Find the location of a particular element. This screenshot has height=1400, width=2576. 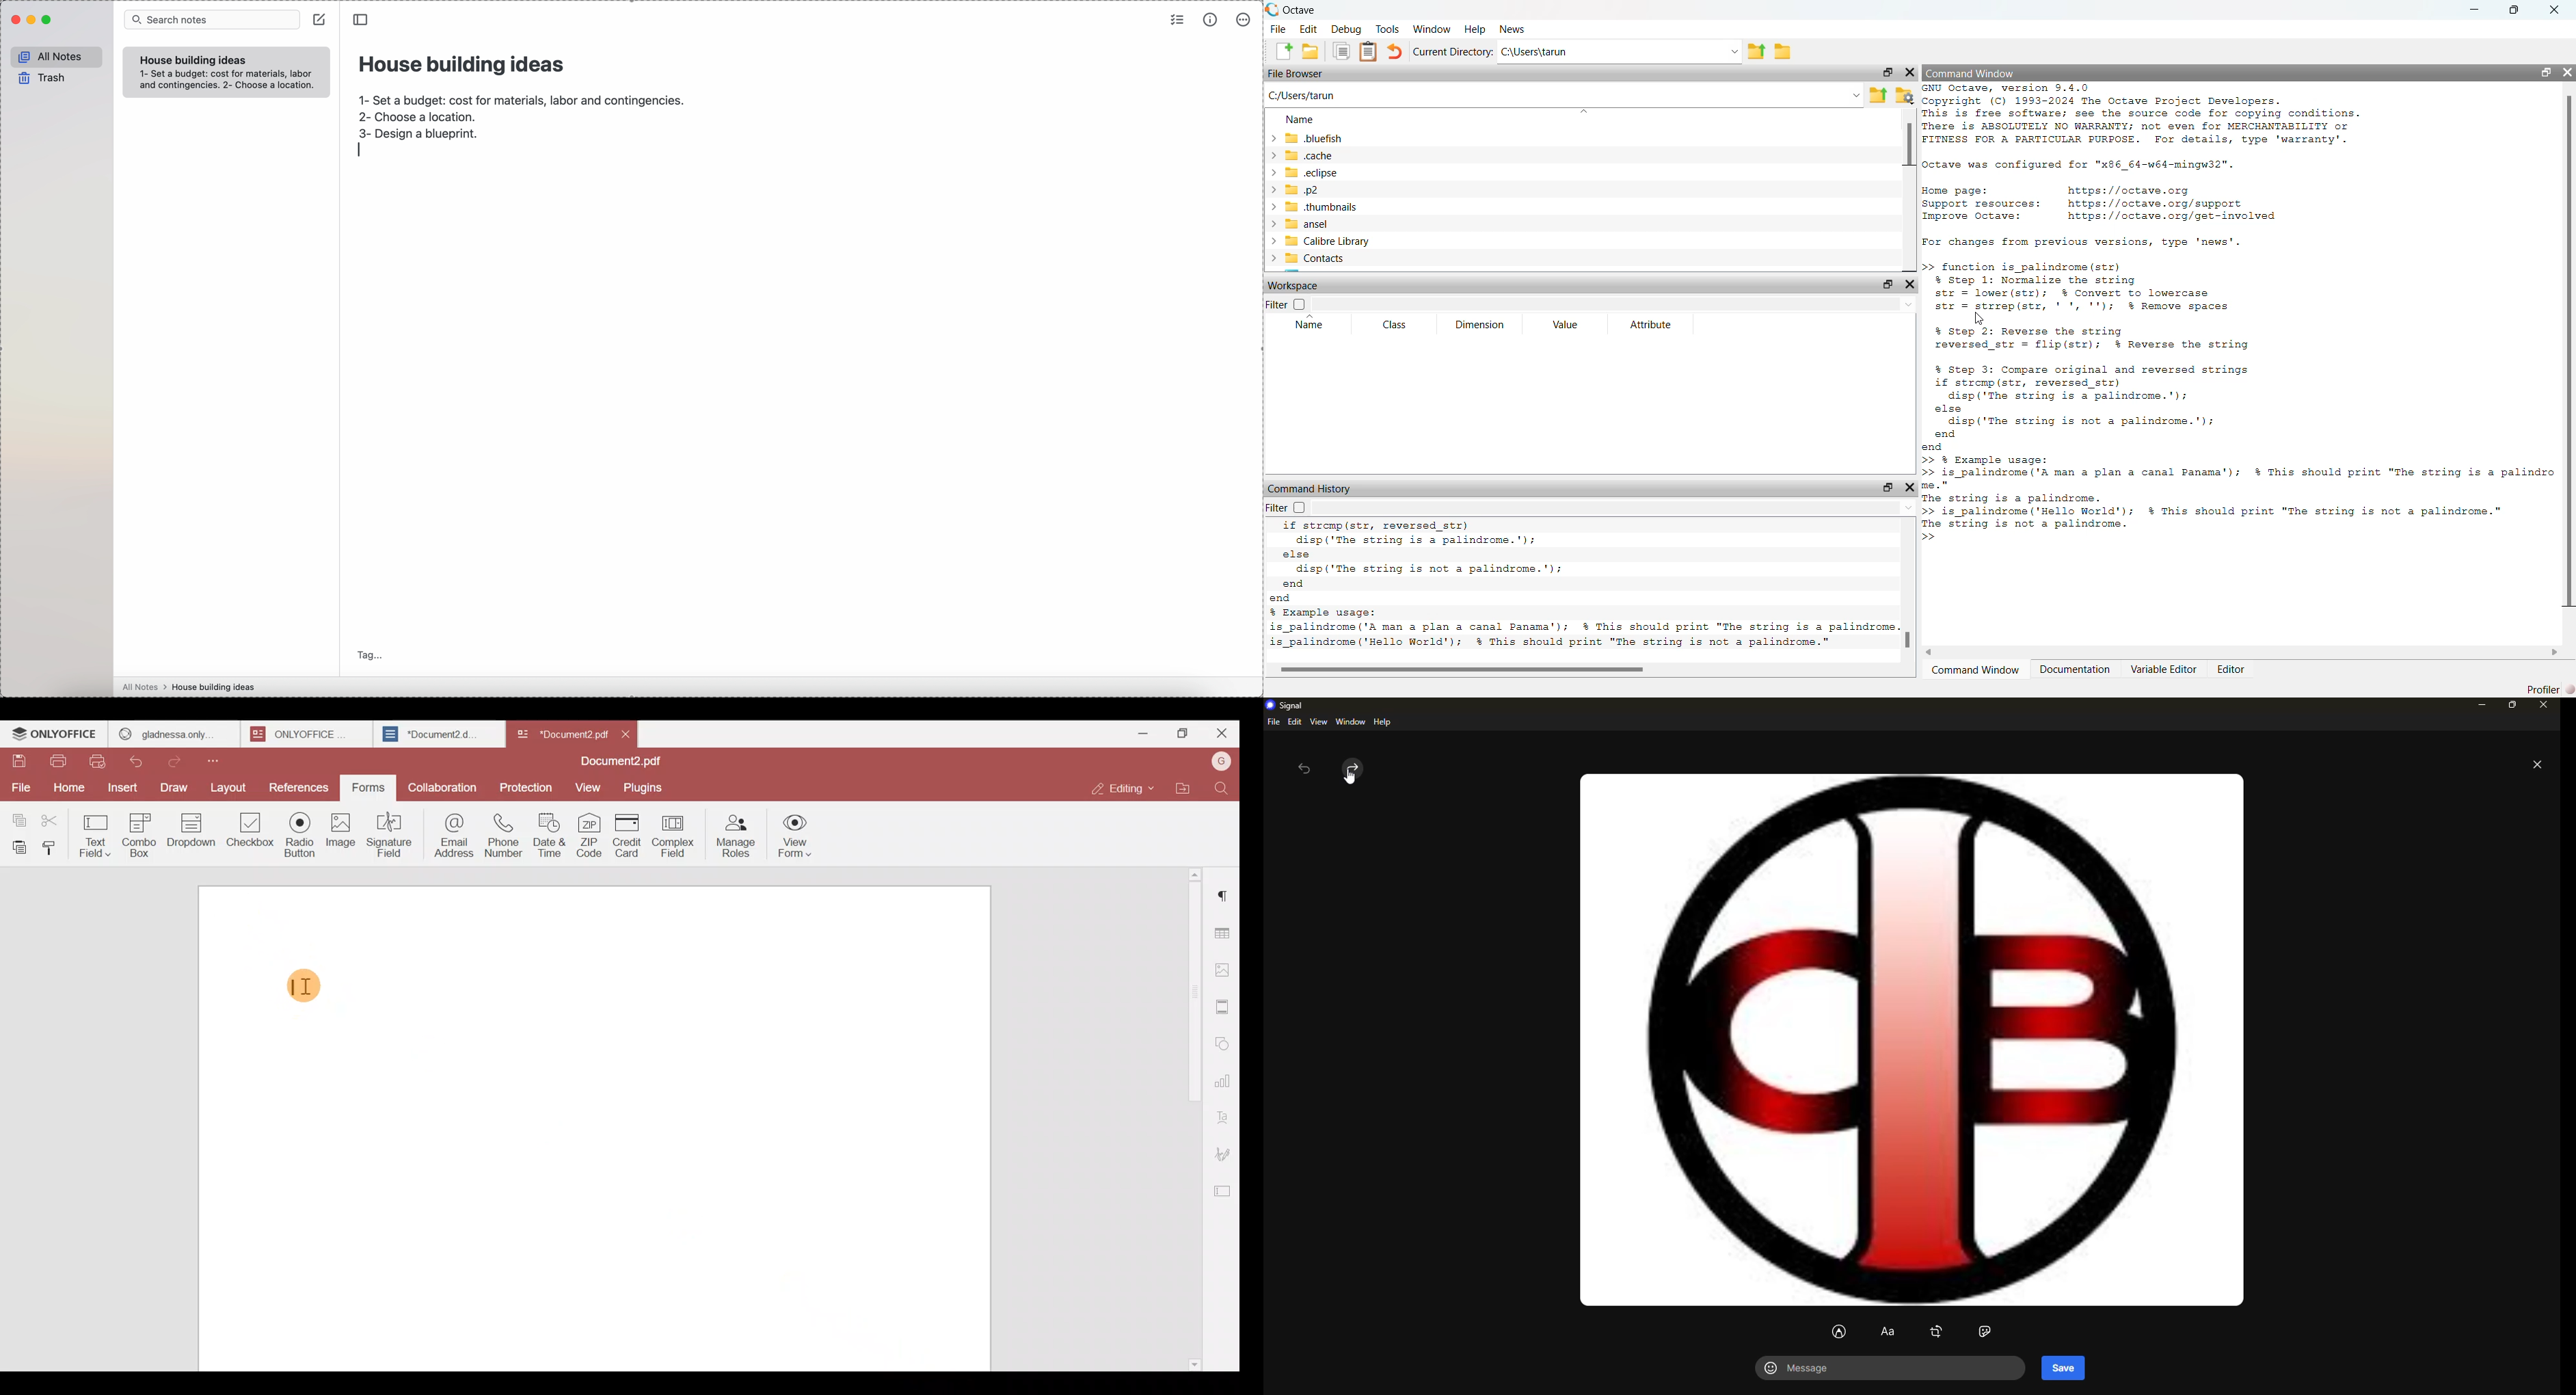

Copy is located at coordinates (19, 814).